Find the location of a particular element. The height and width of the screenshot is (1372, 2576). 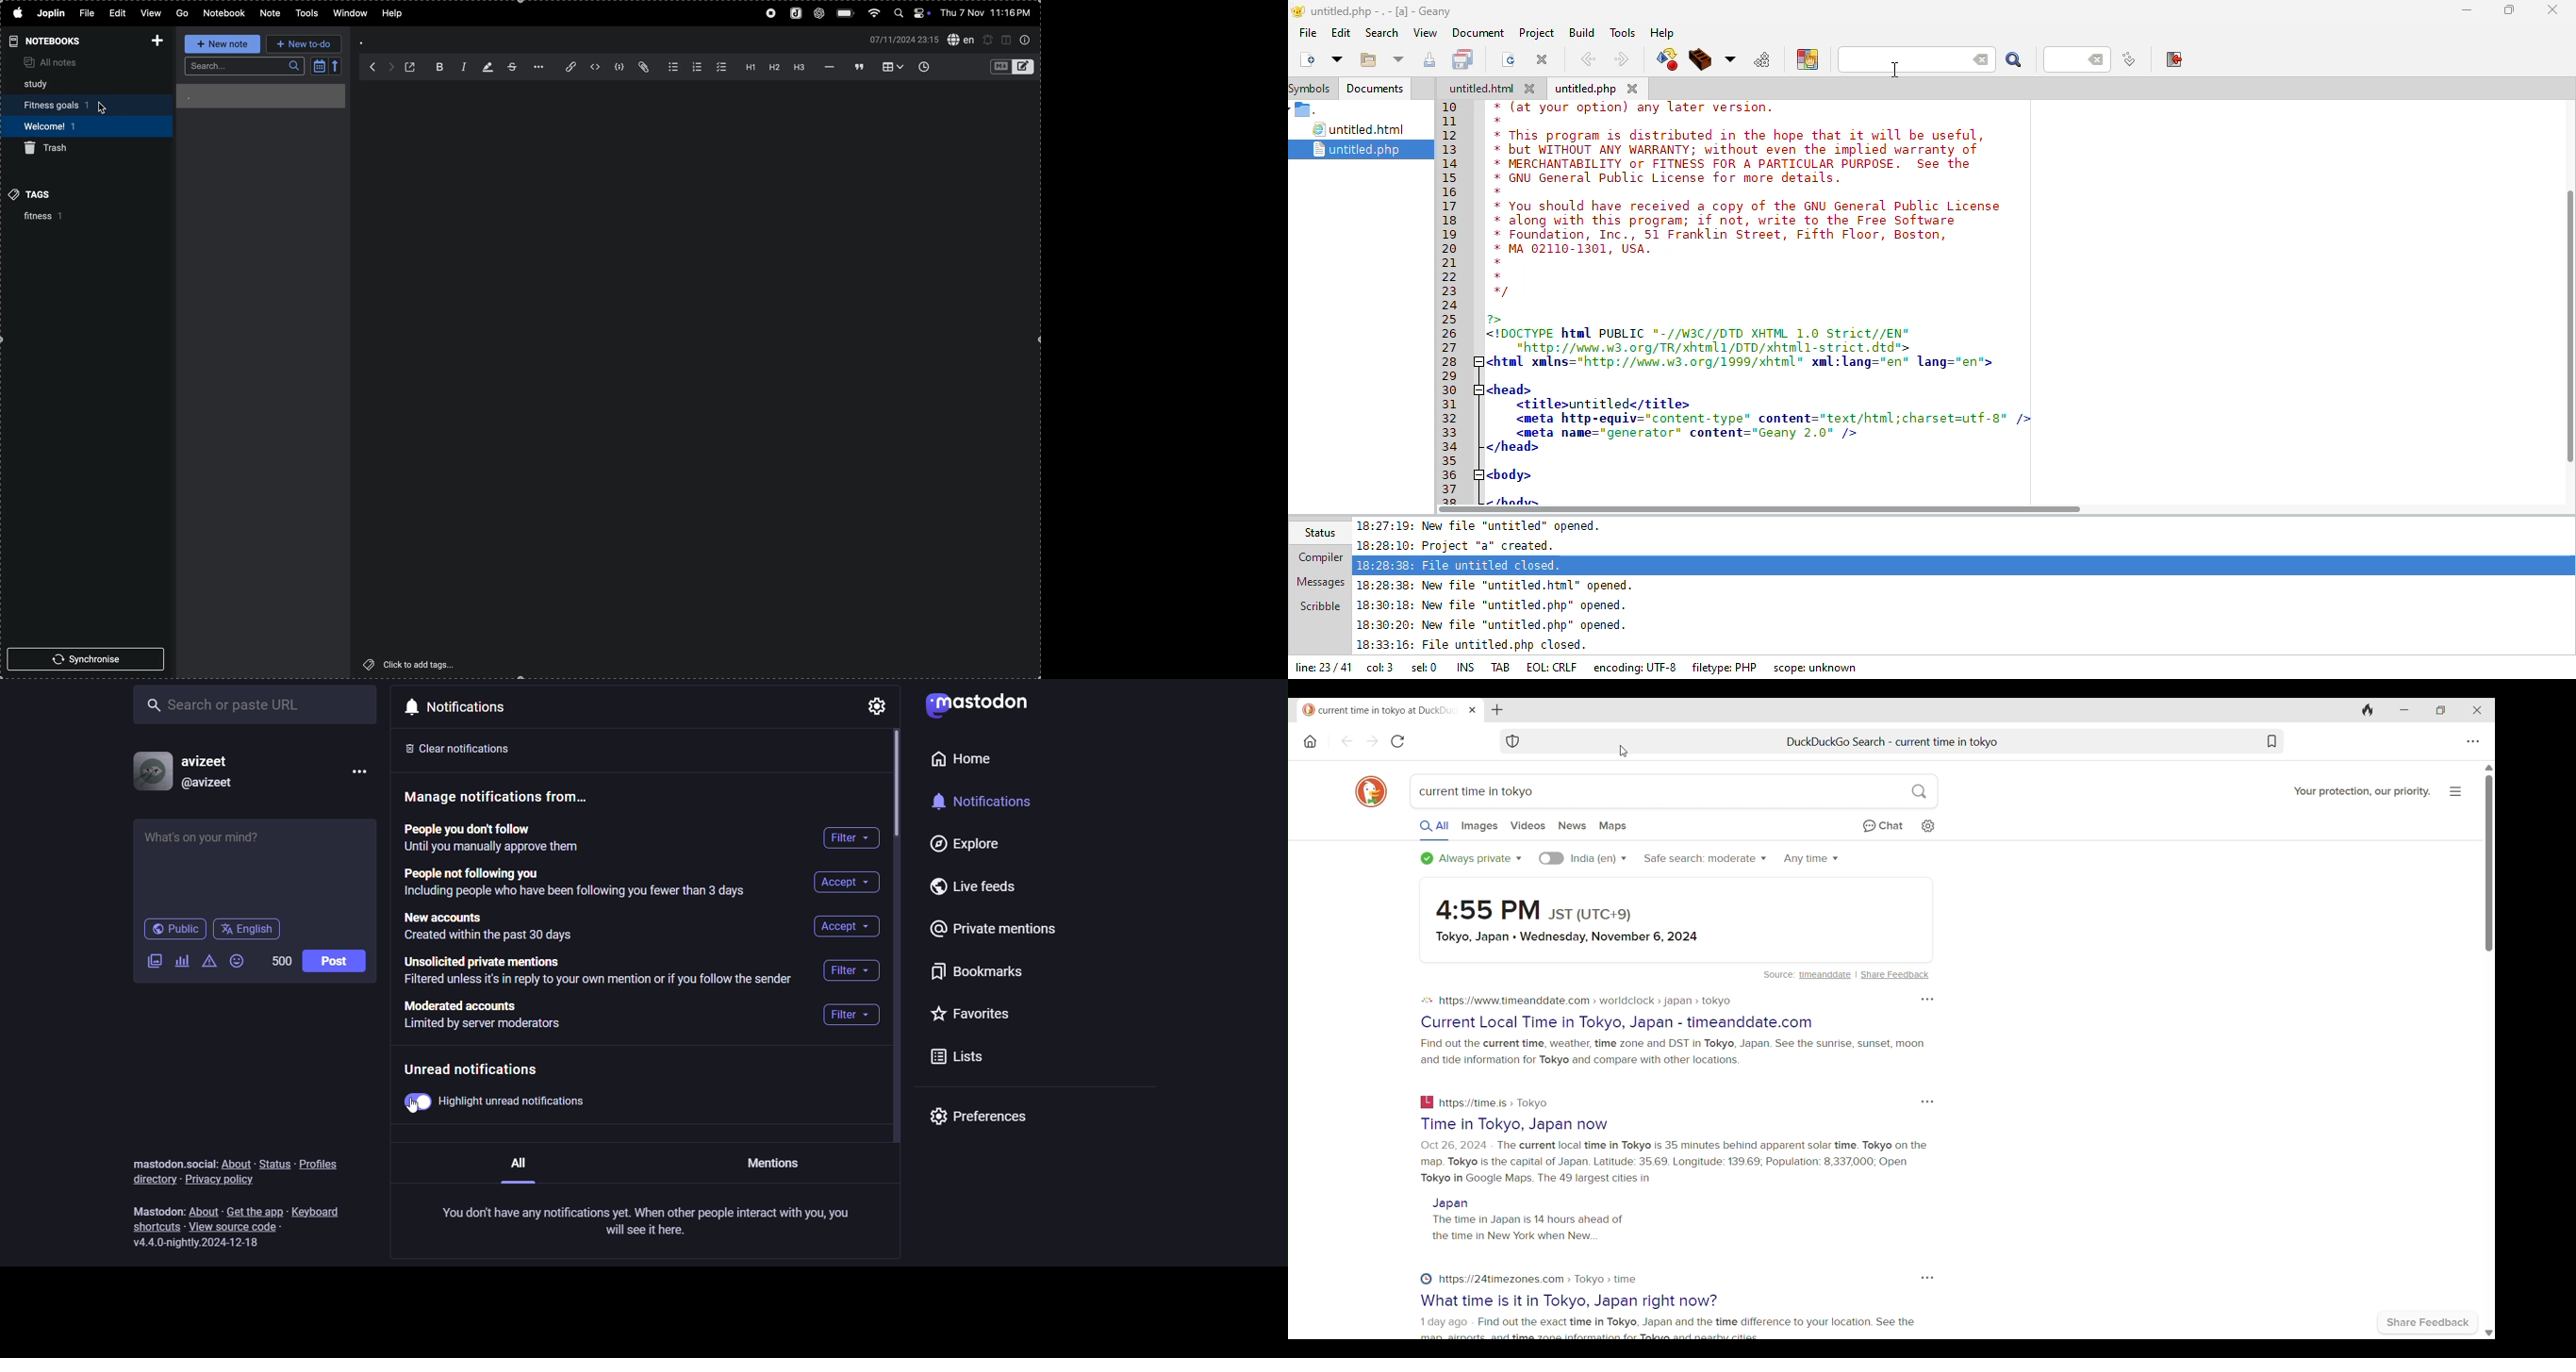

inline is located at coordinates (594, 67).